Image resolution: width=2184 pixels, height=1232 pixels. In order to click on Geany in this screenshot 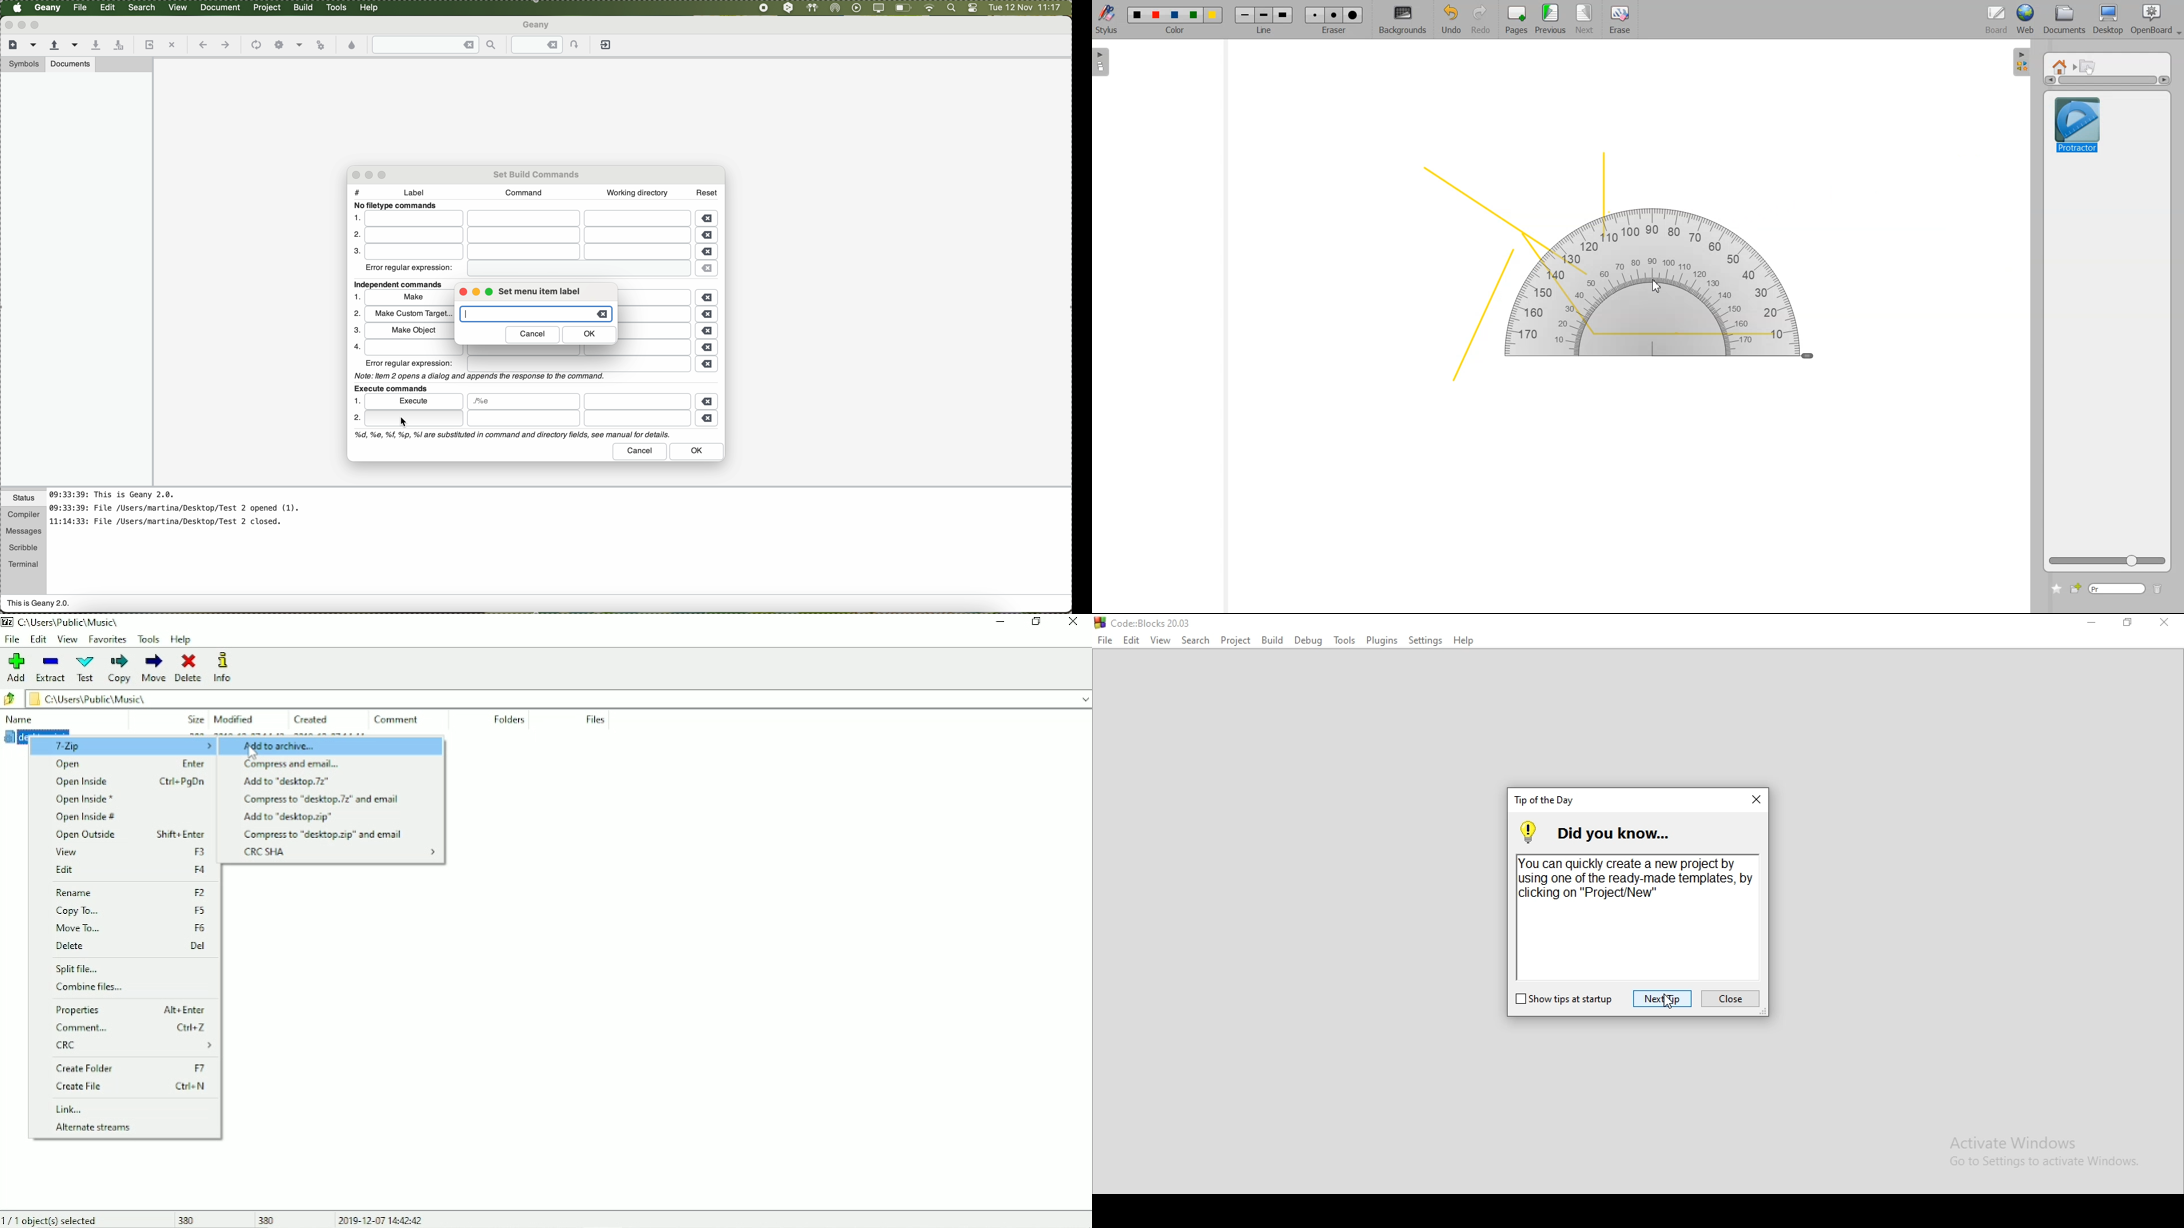, I will do `click(48, 8)`.